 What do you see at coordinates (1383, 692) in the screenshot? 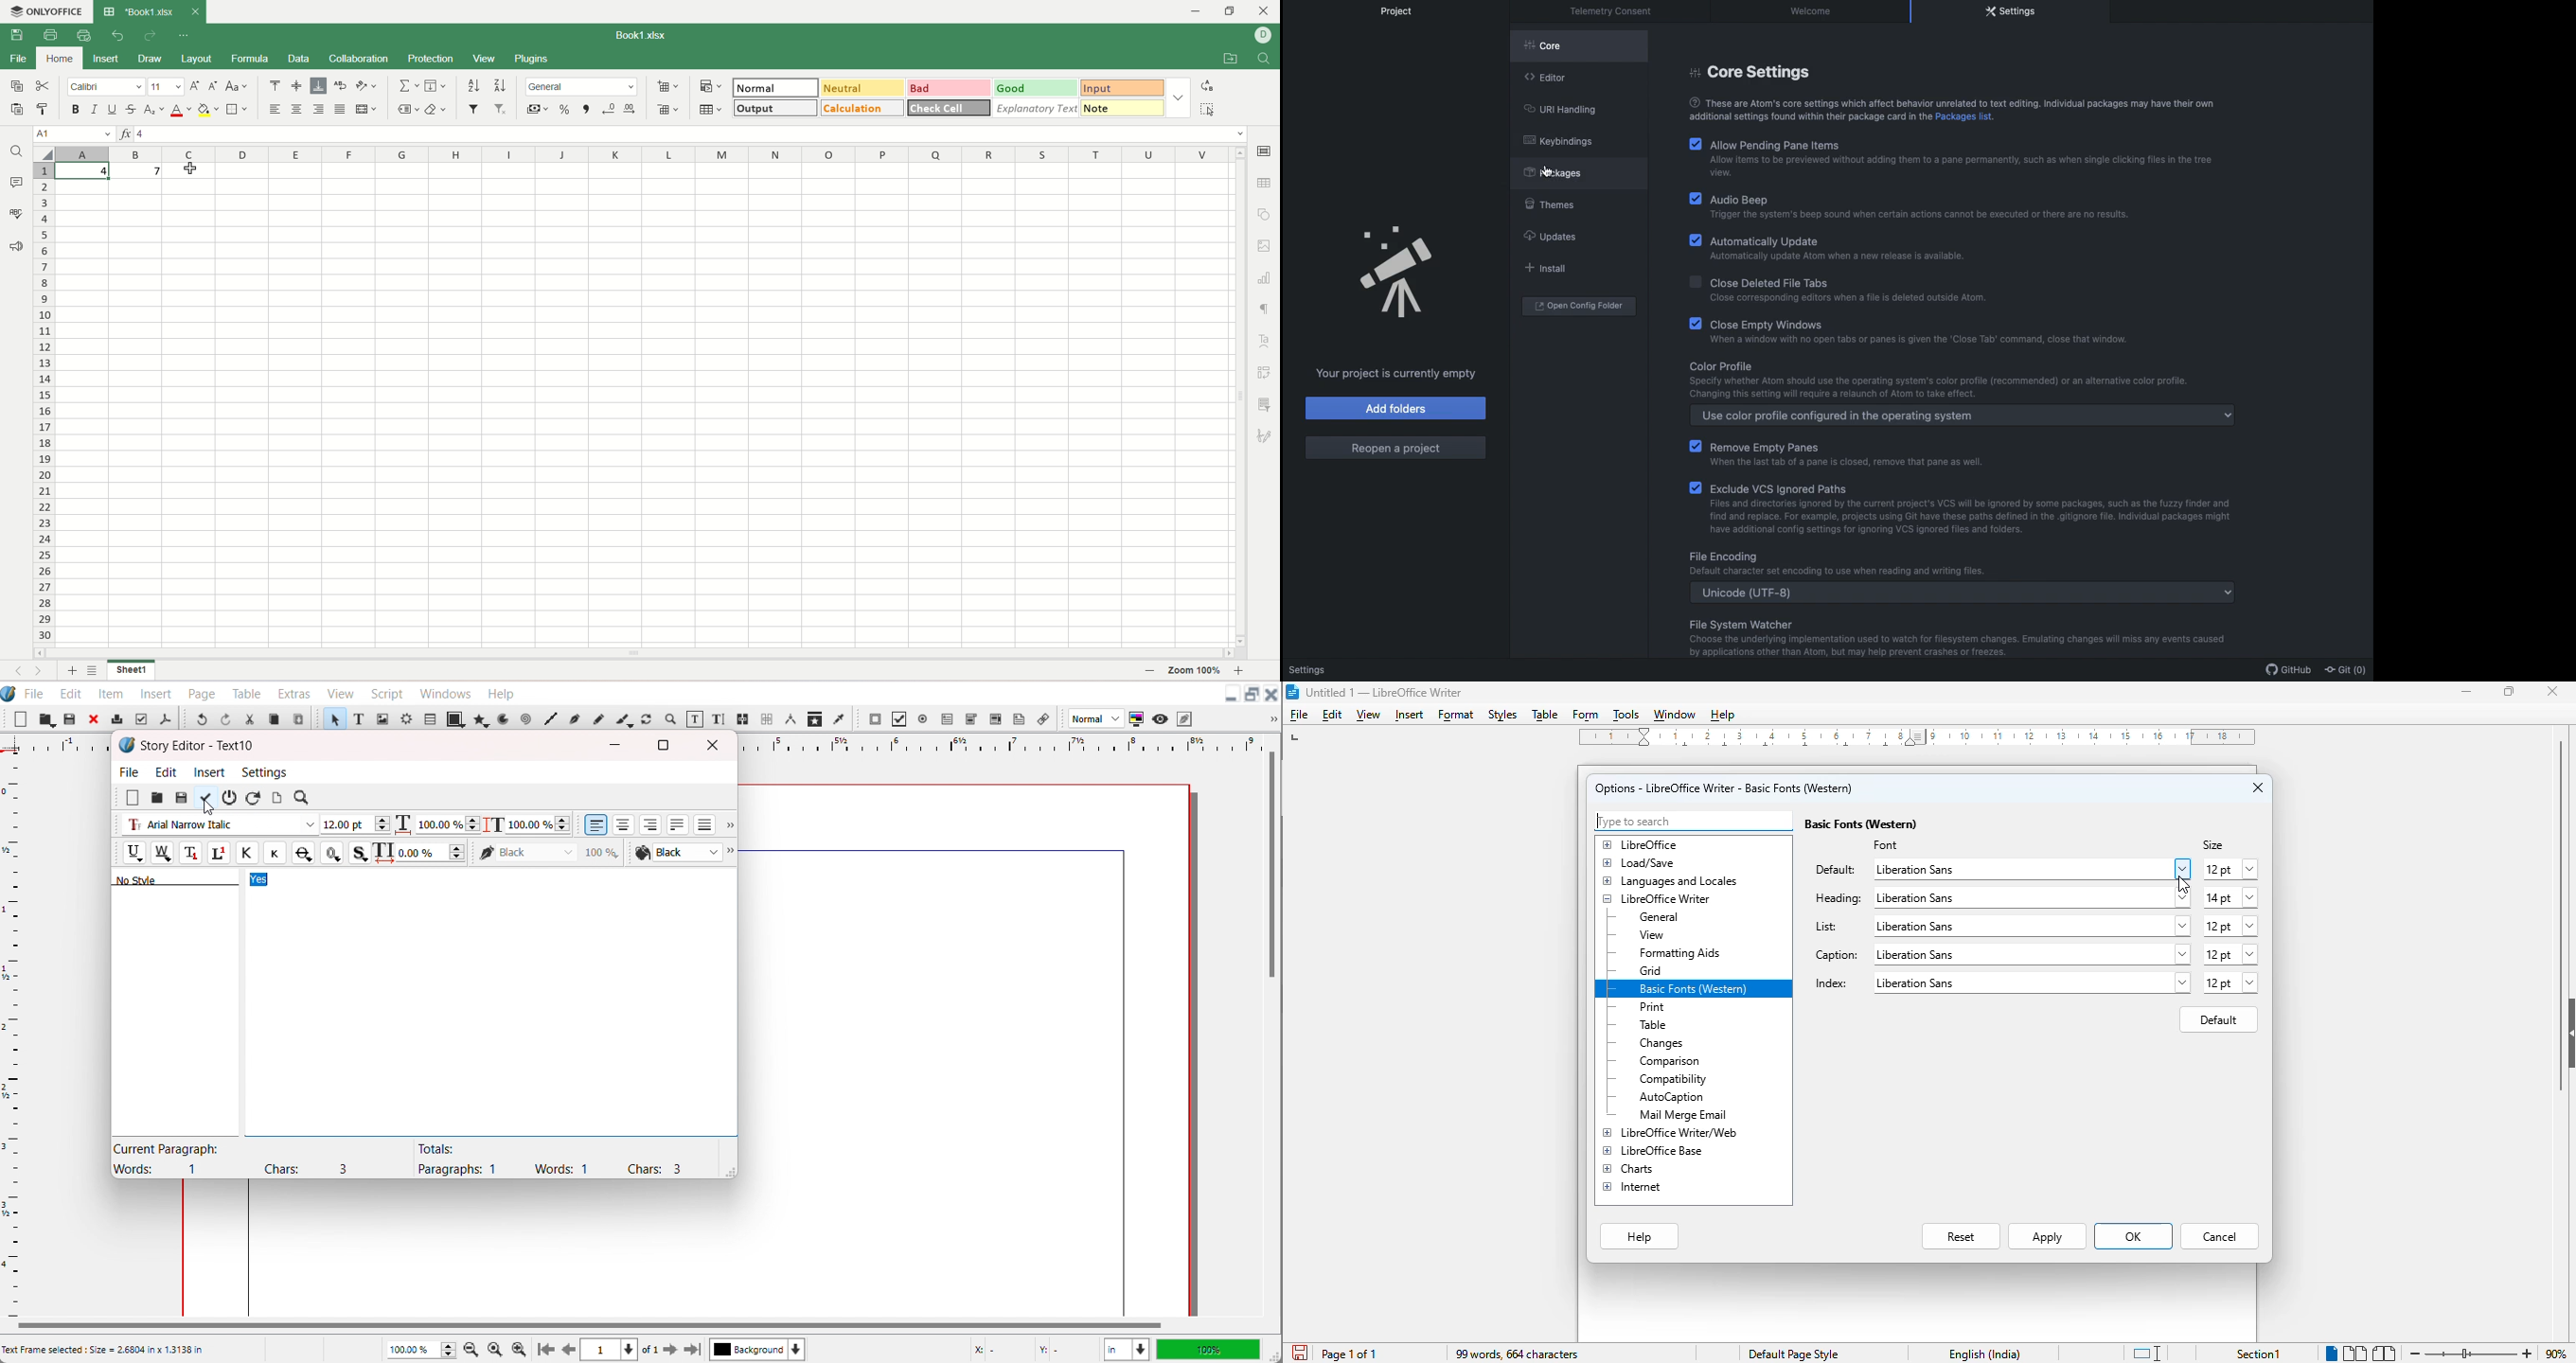
I see `title` at bounding box center [1383, 692].